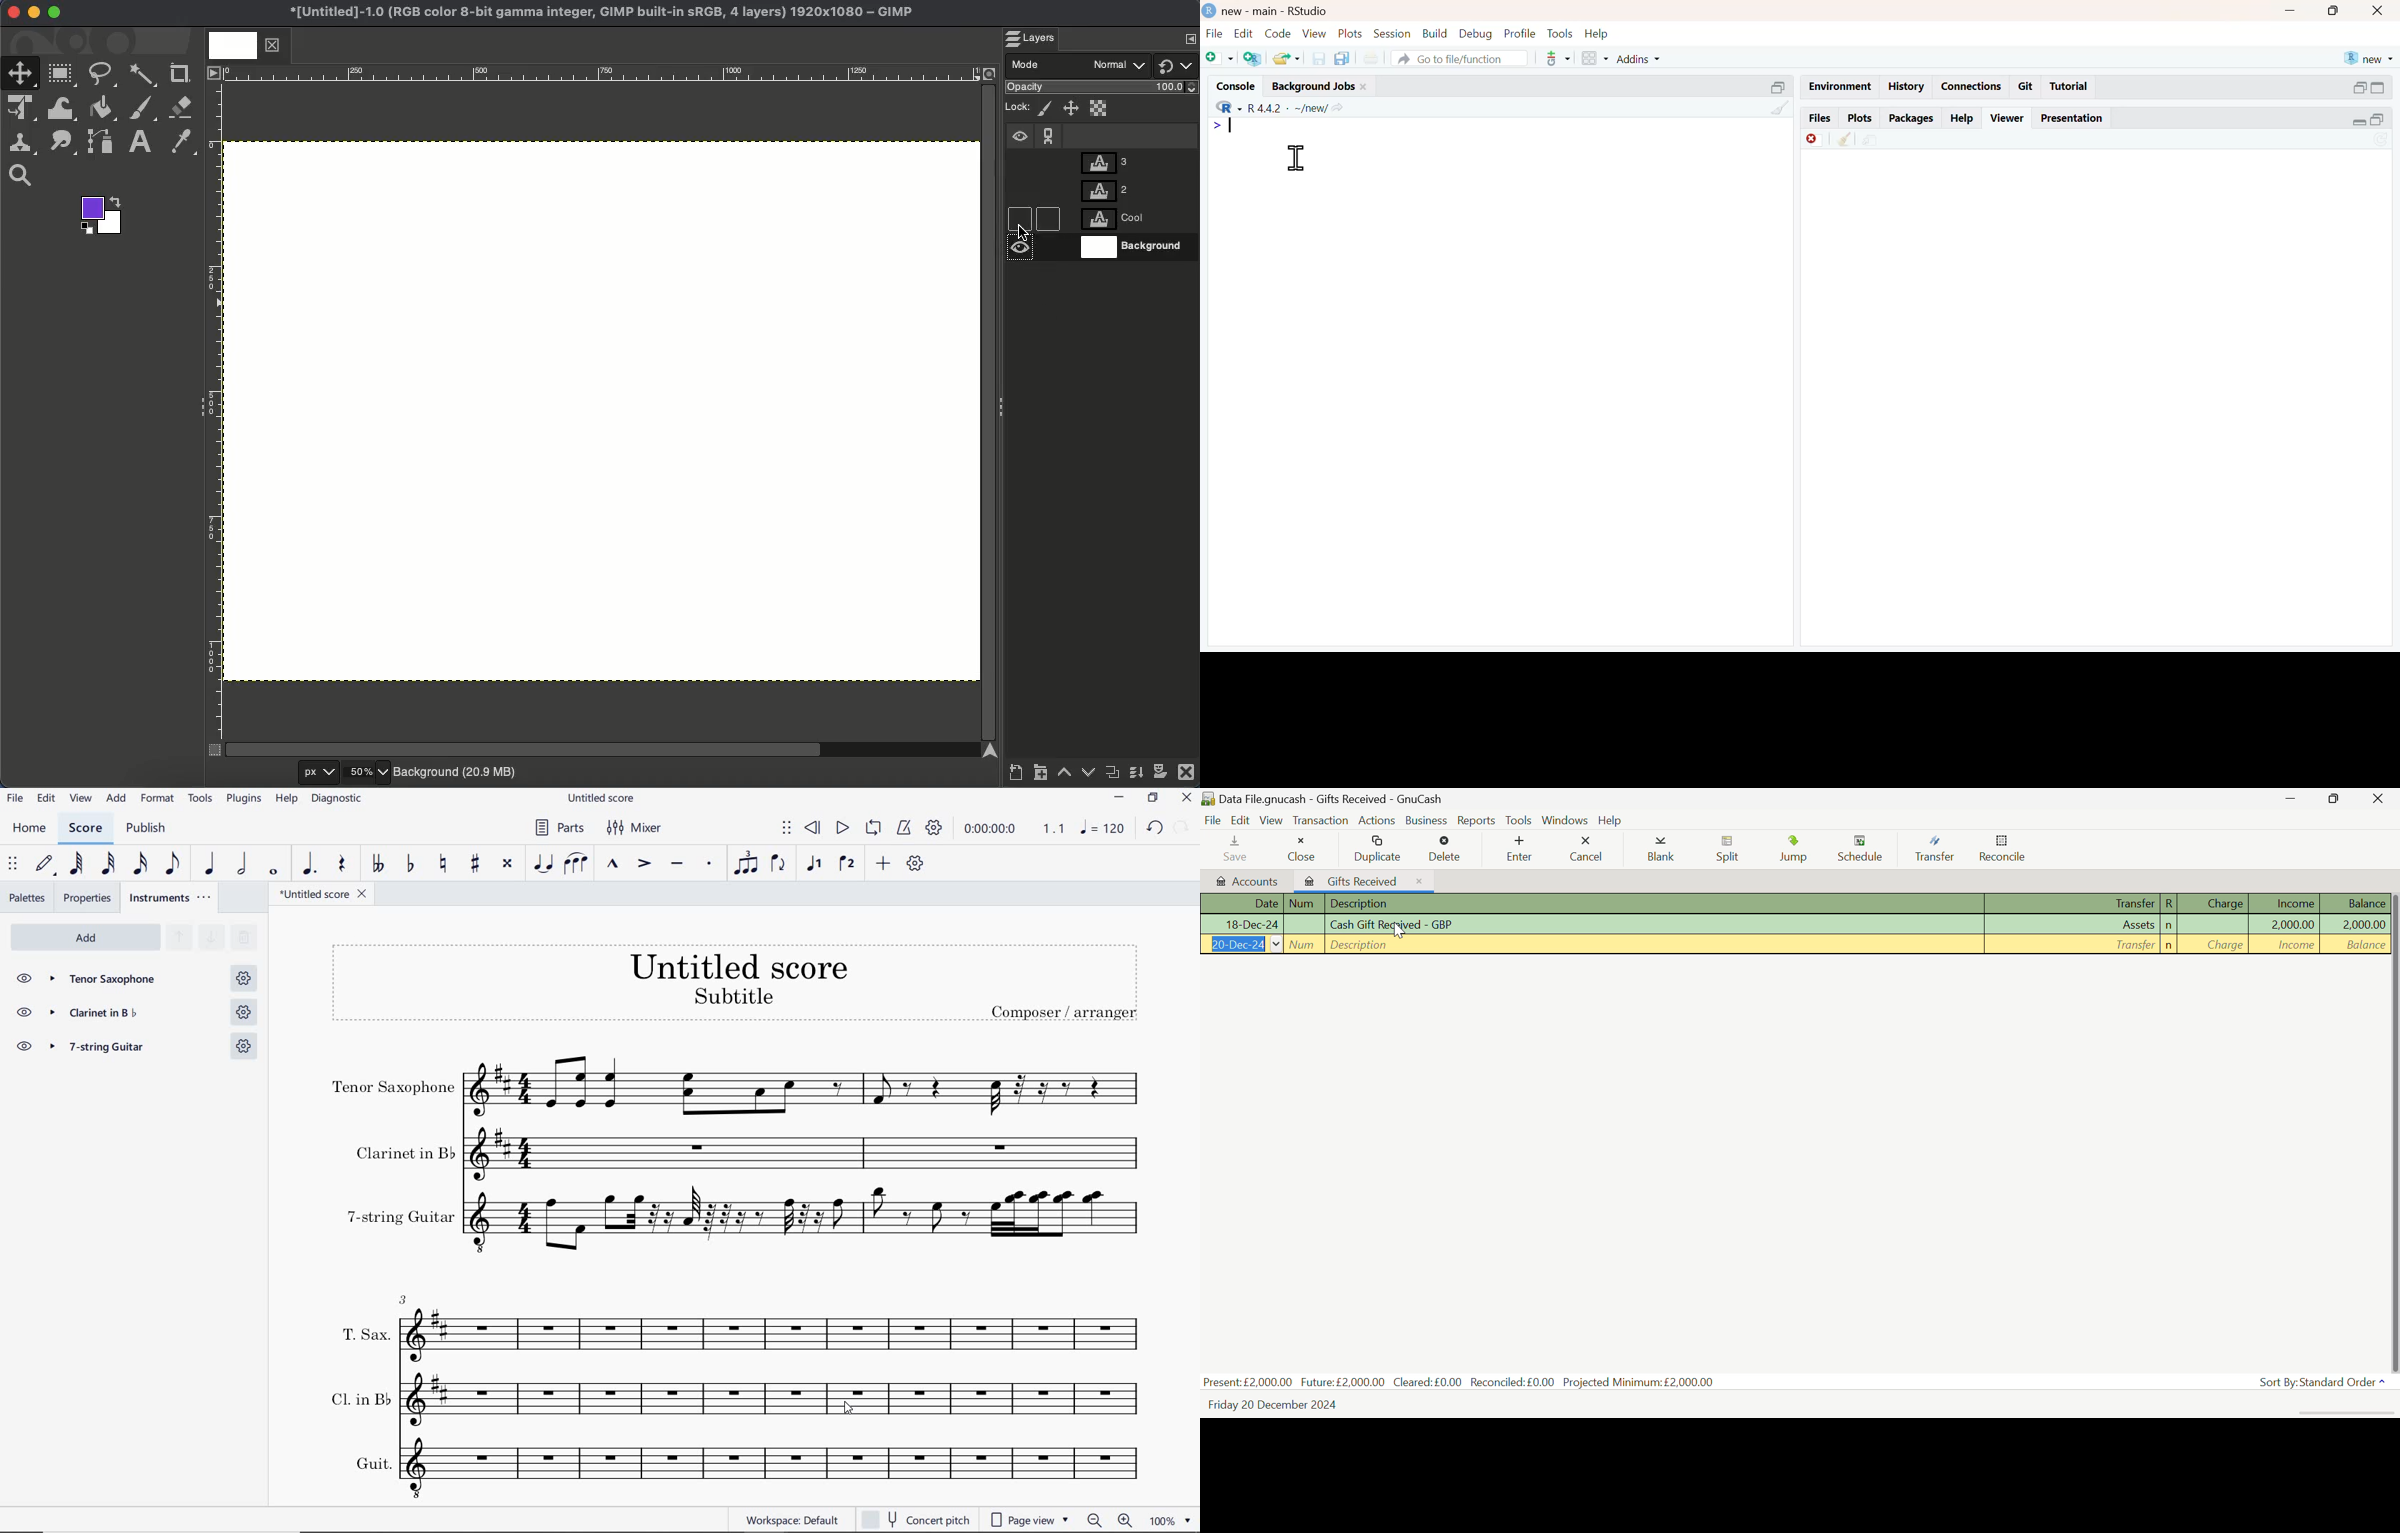  What do you see at coordinates (1908, 86) in the screenshot?
I see `history` at bounding box center [1908, 86].